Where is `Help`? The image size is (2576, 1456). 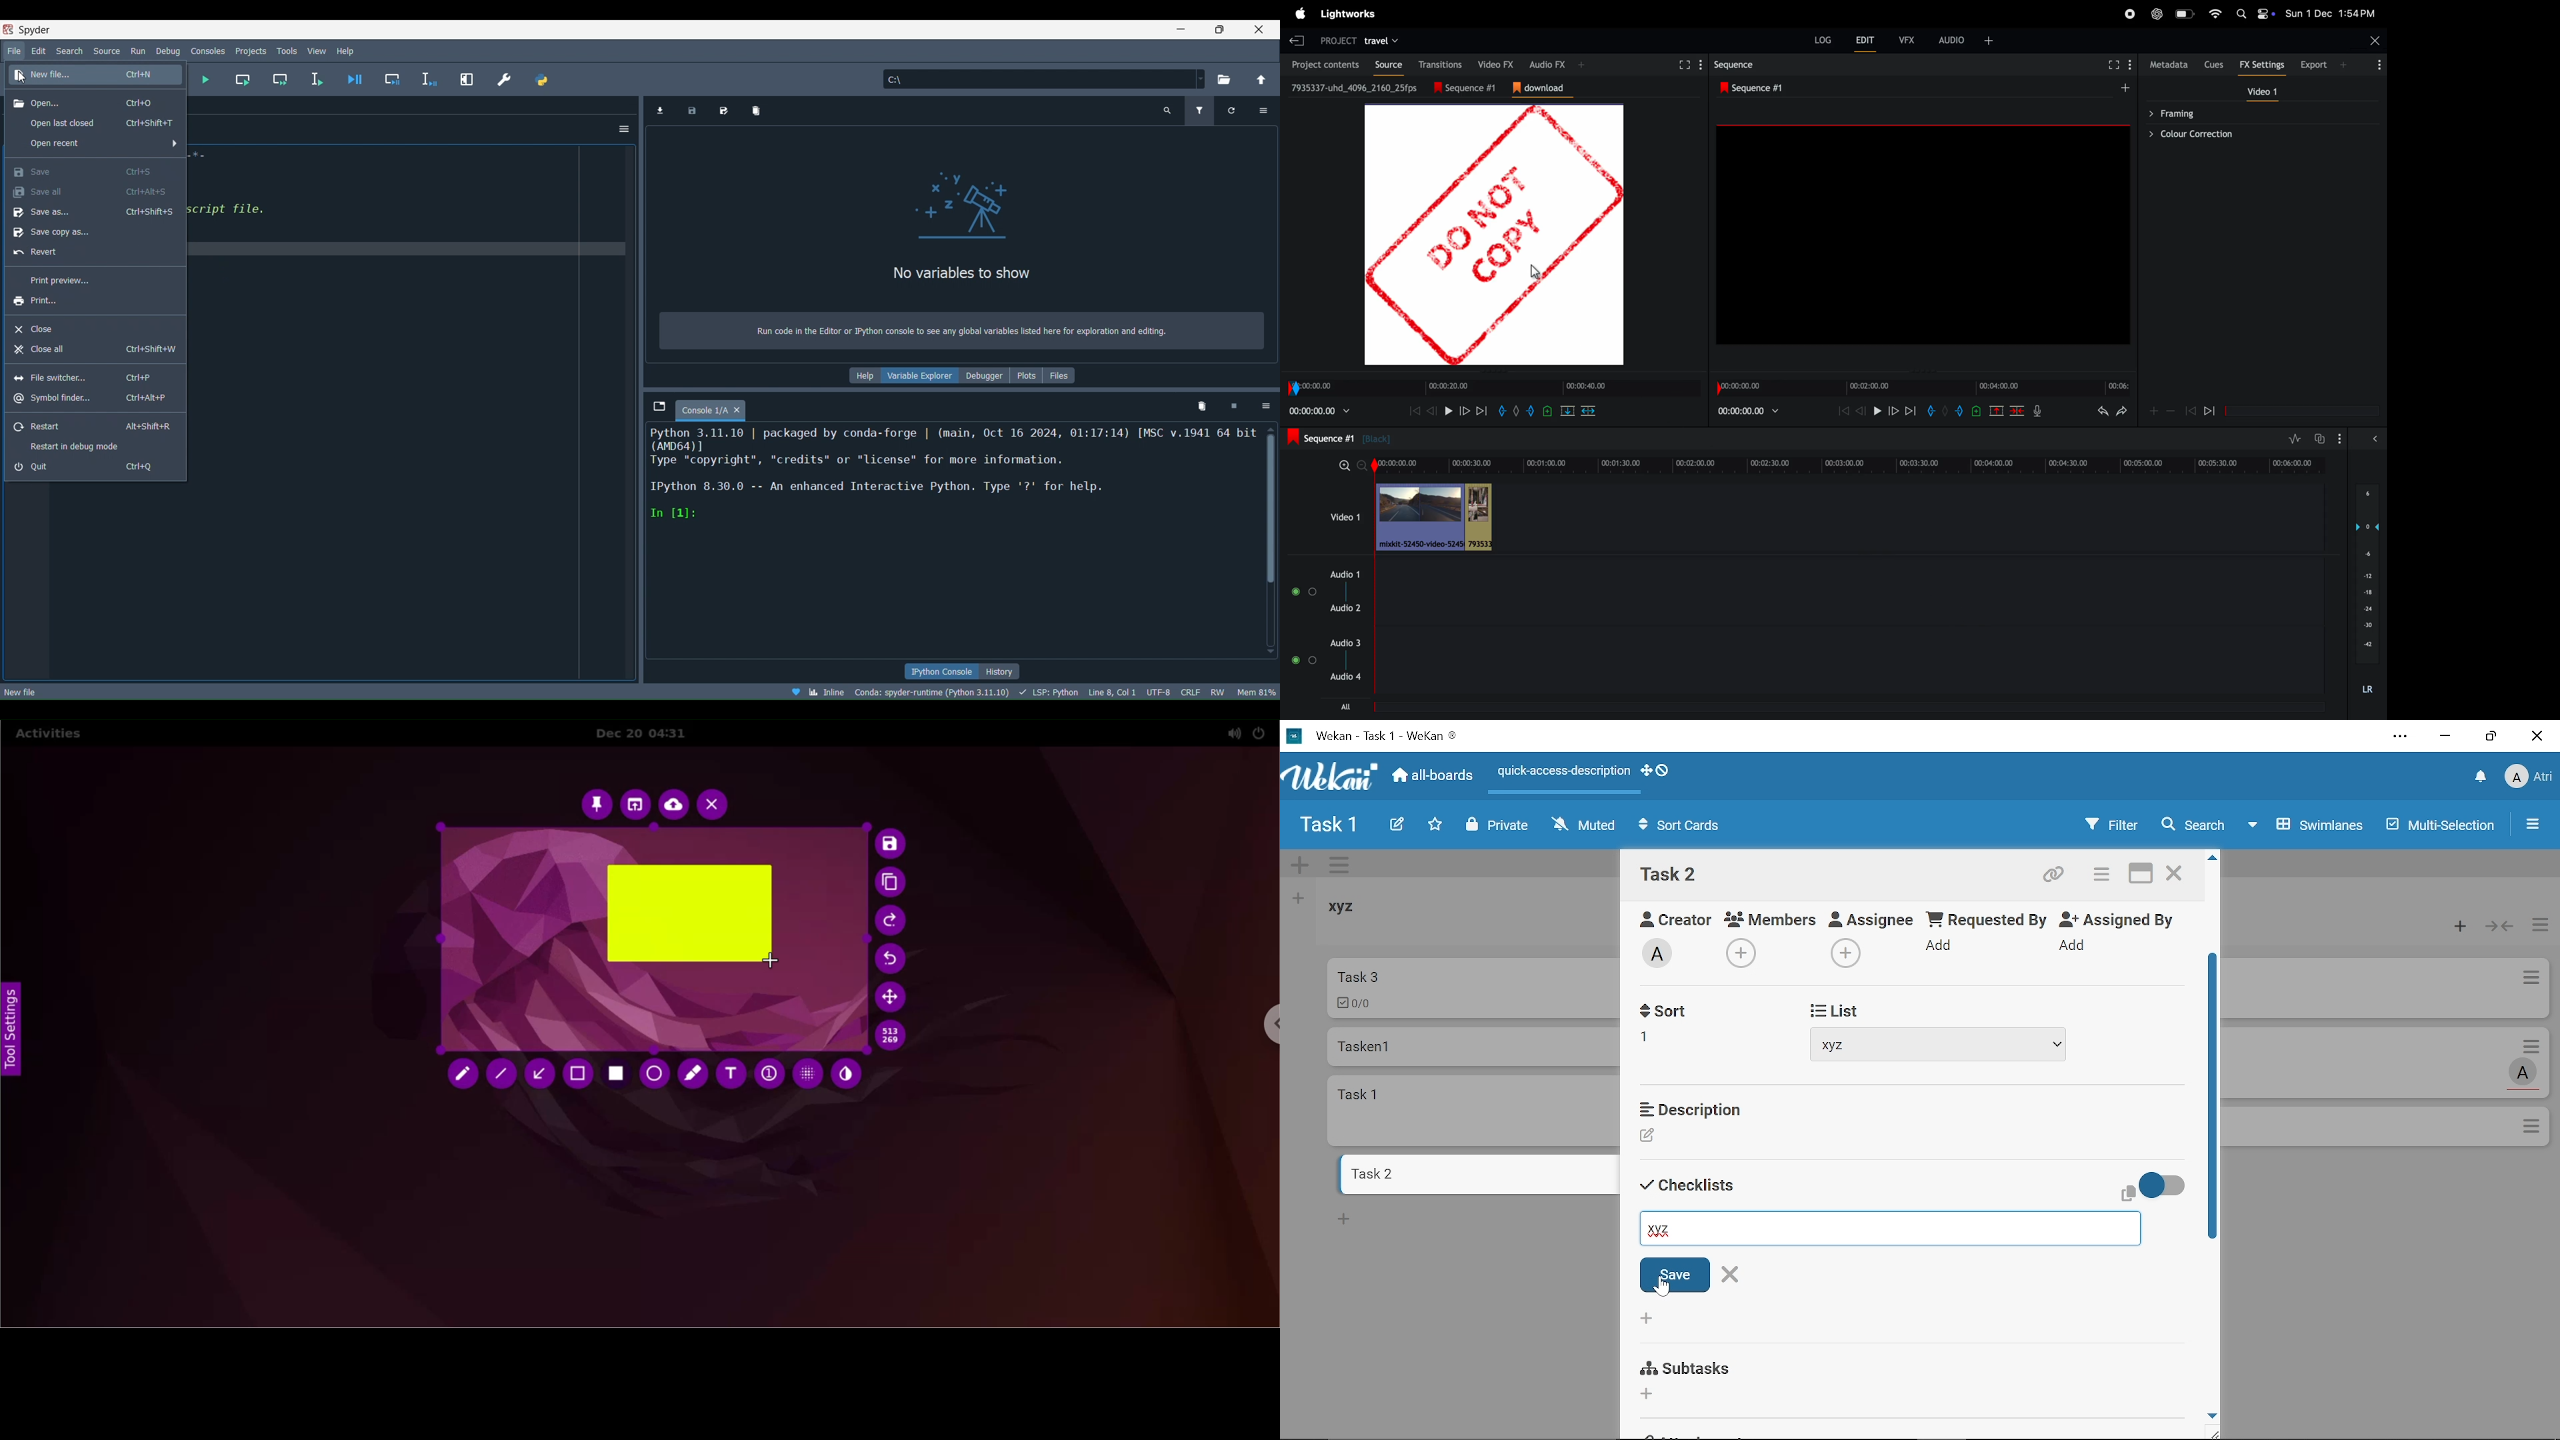 Help is located at coordinates (349, 49).